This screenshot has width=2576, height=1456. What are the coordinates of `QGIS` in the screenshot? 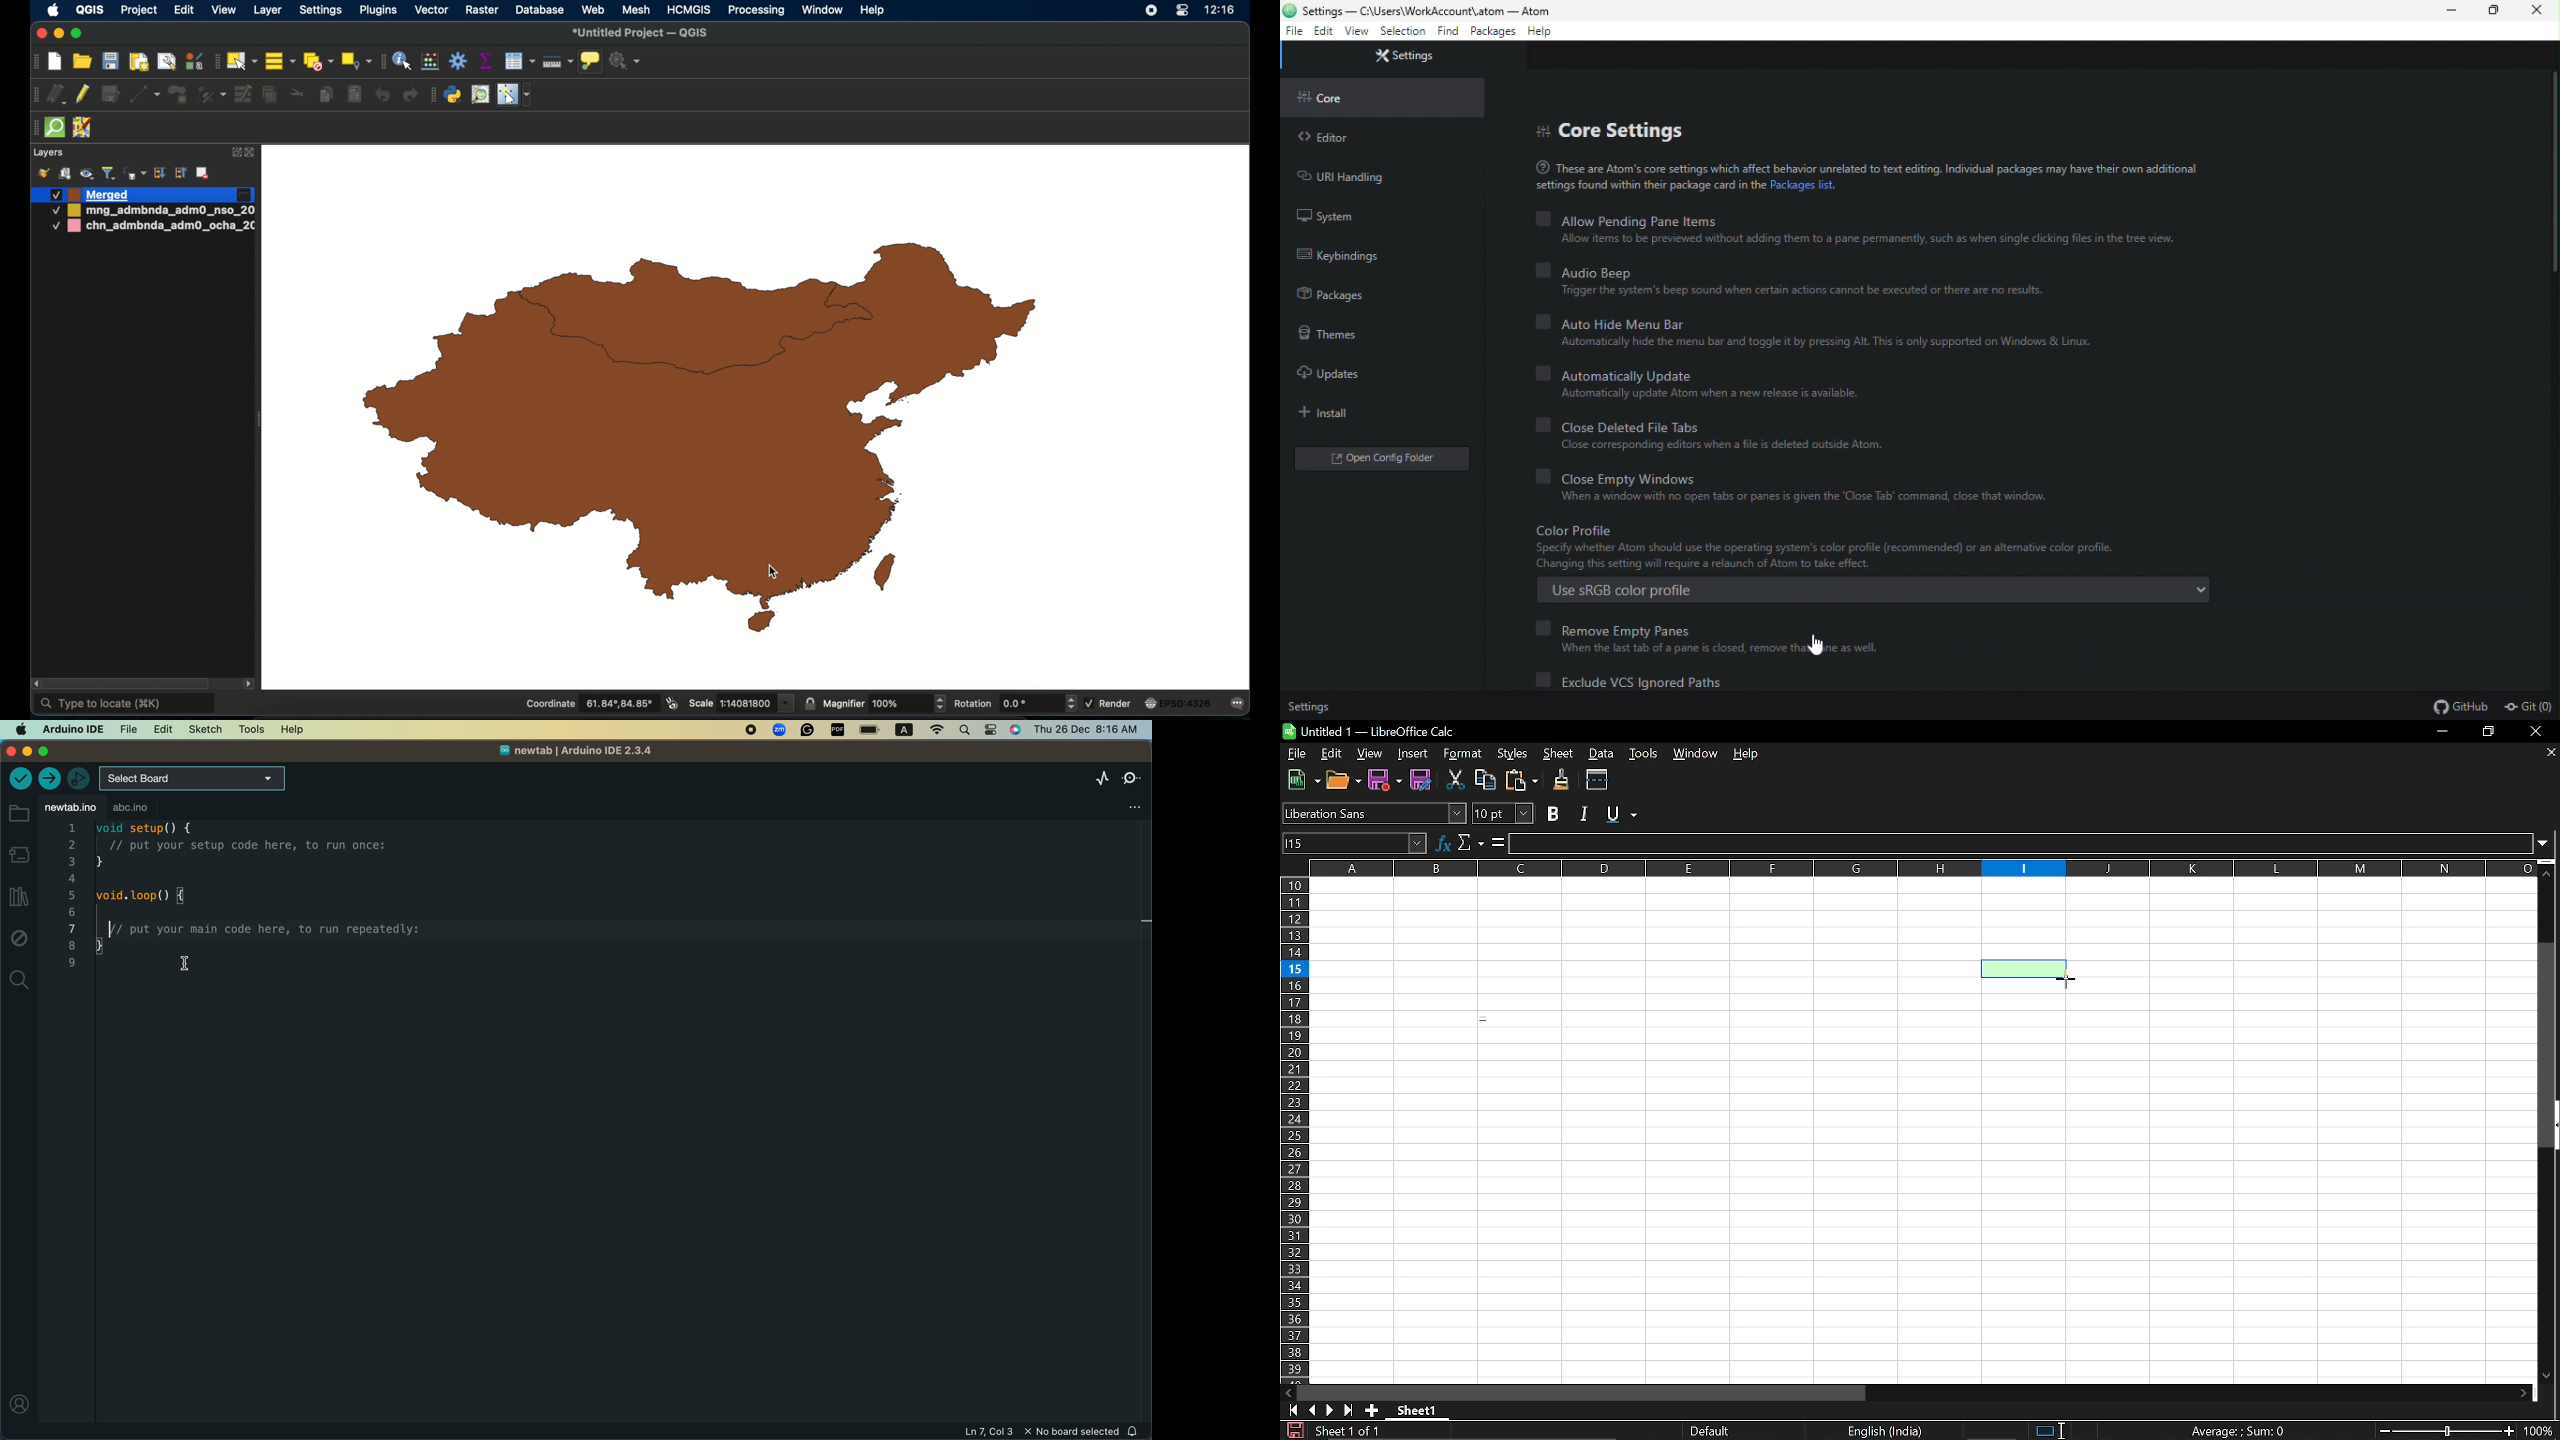 It's located at (89, 9).